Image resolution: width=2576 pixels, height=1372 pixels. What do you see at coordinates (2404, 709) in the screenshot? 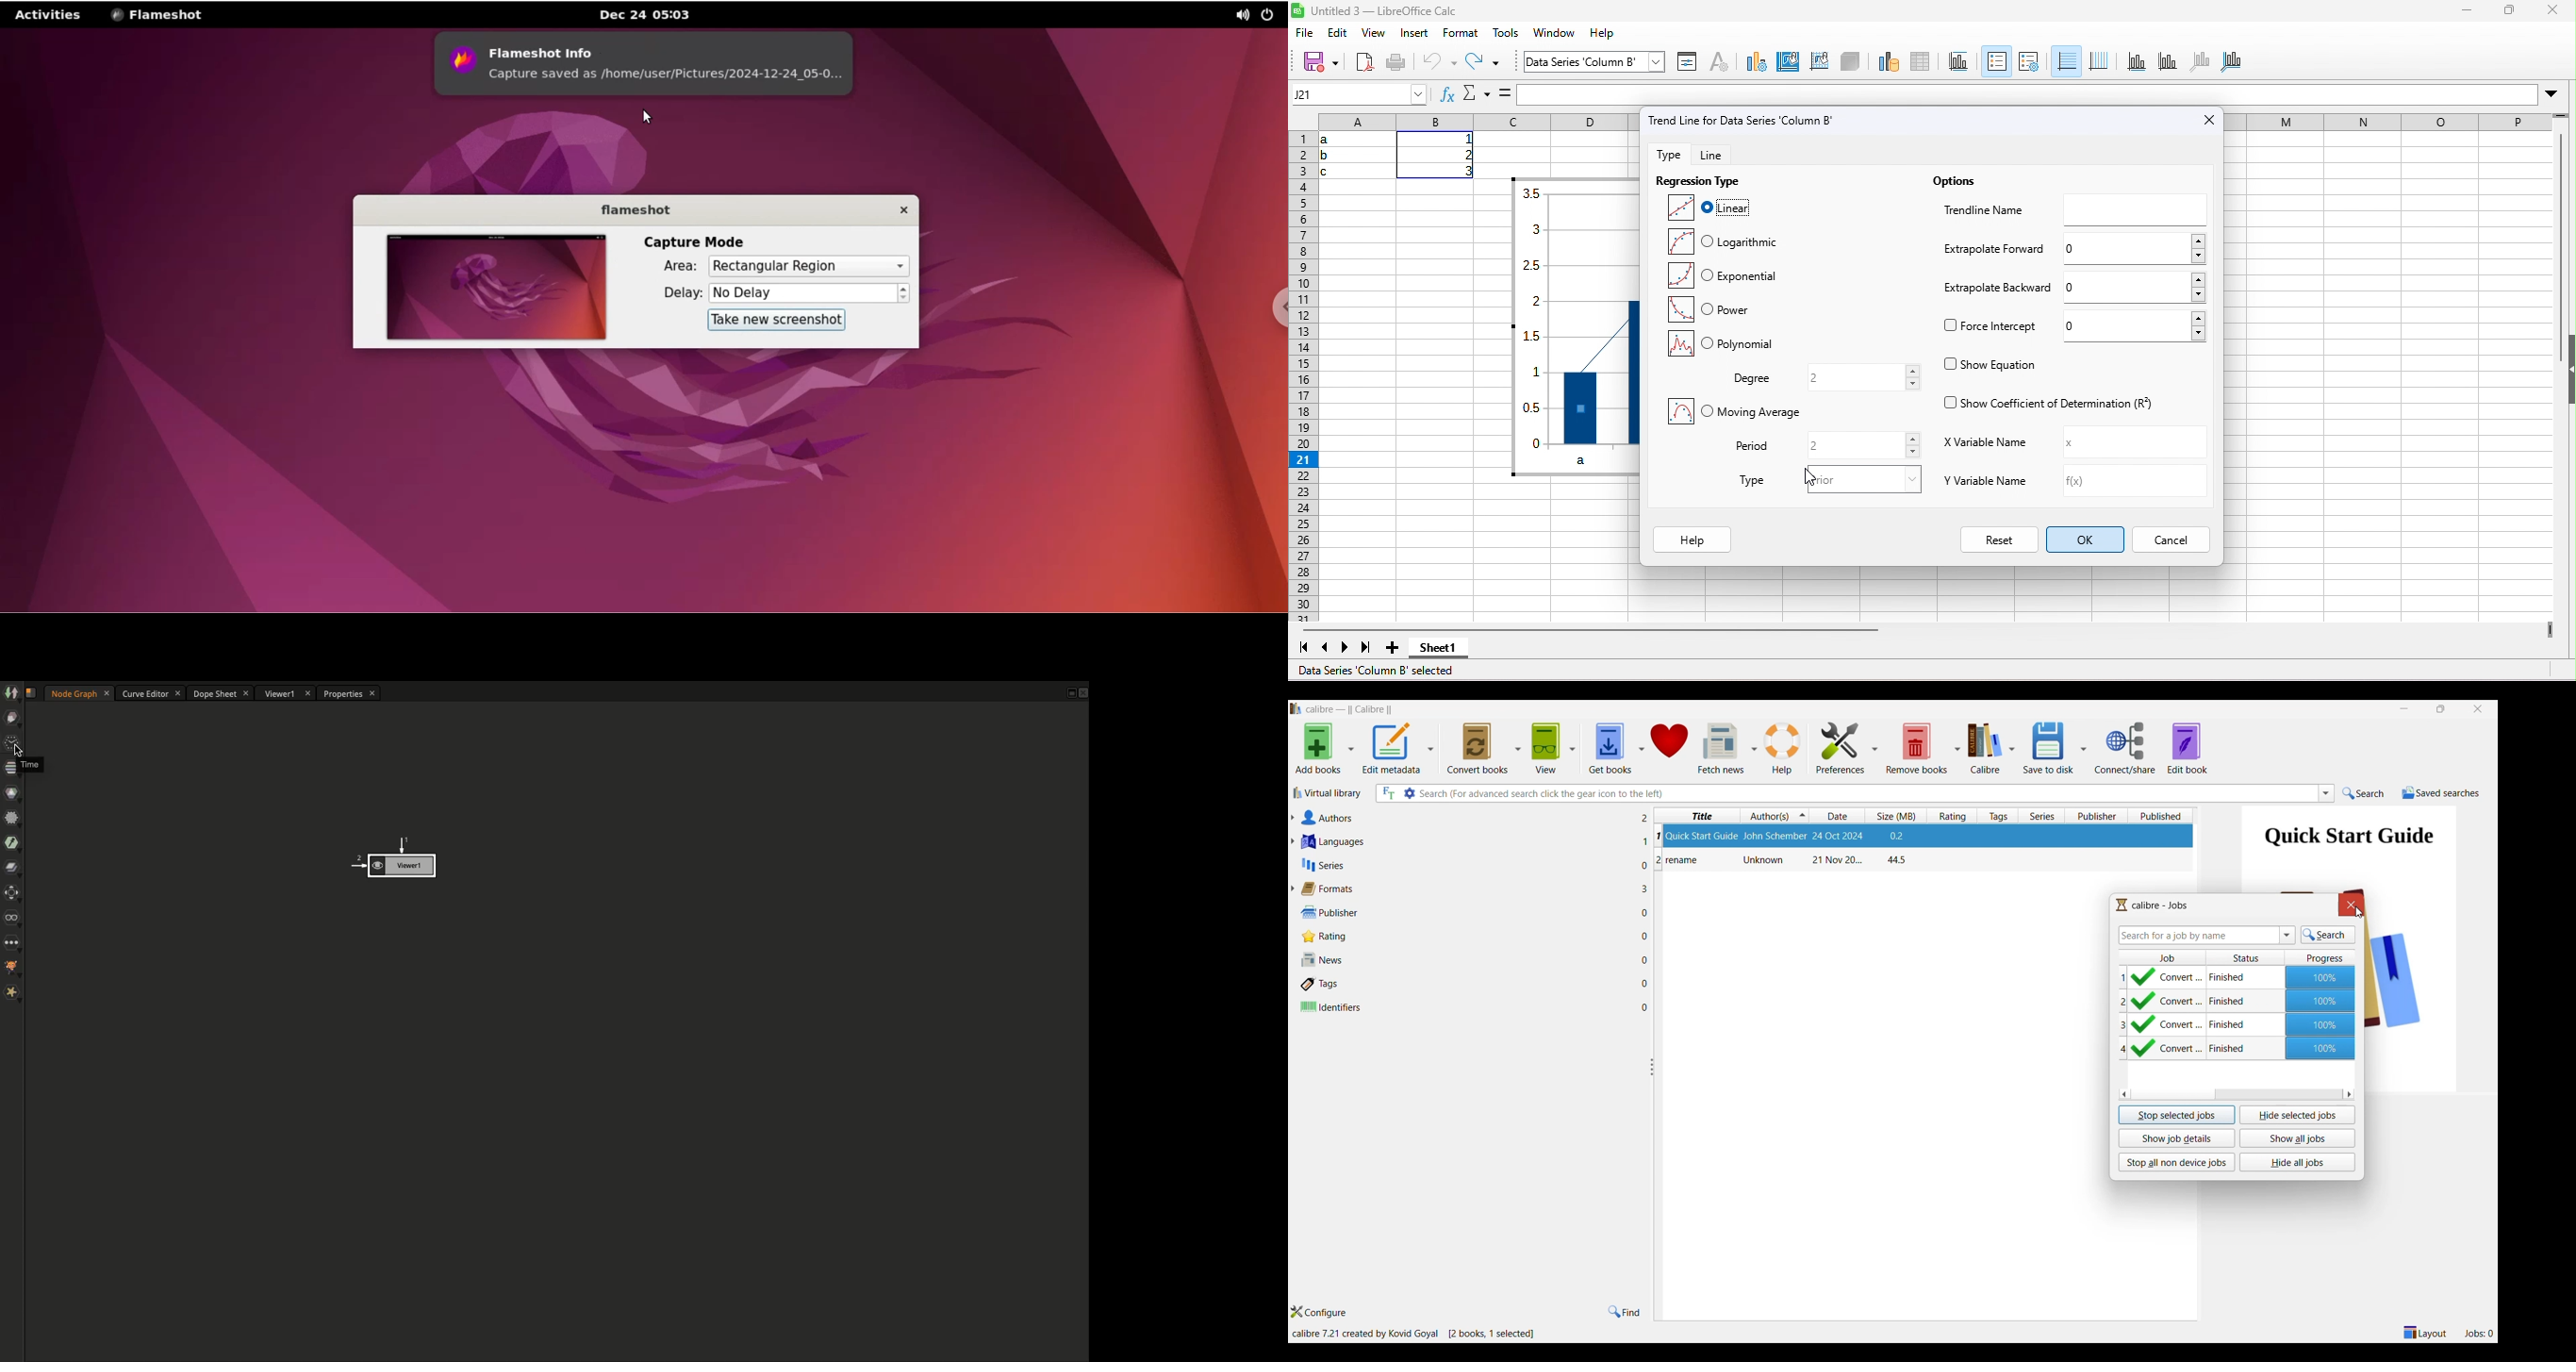
I see `Minimize` at bounding box center [2404, 709].